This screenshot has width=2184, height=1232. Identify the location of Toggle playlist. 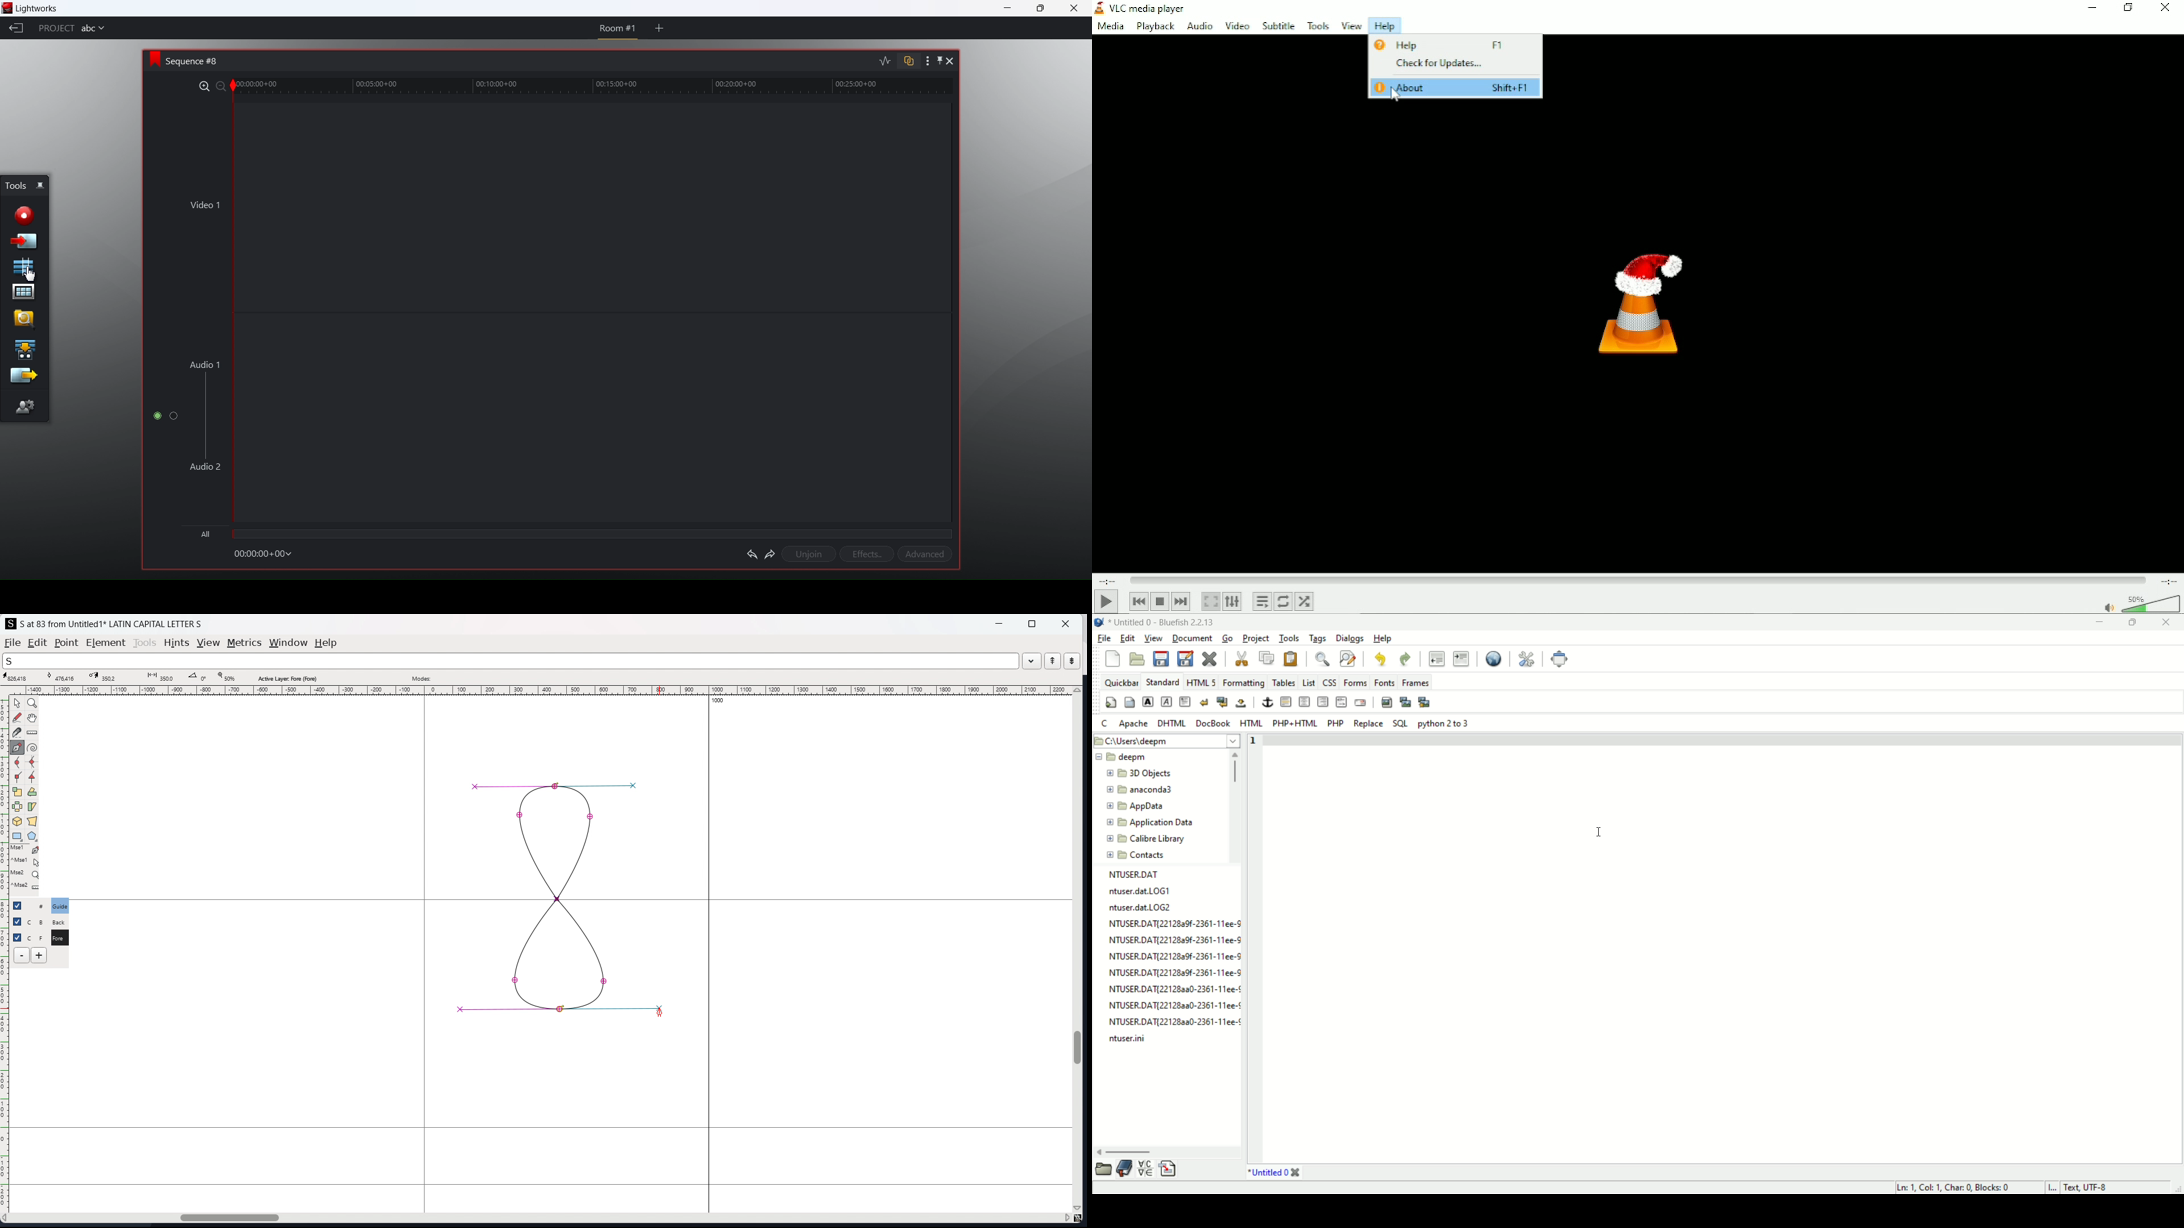
(1262, 601).